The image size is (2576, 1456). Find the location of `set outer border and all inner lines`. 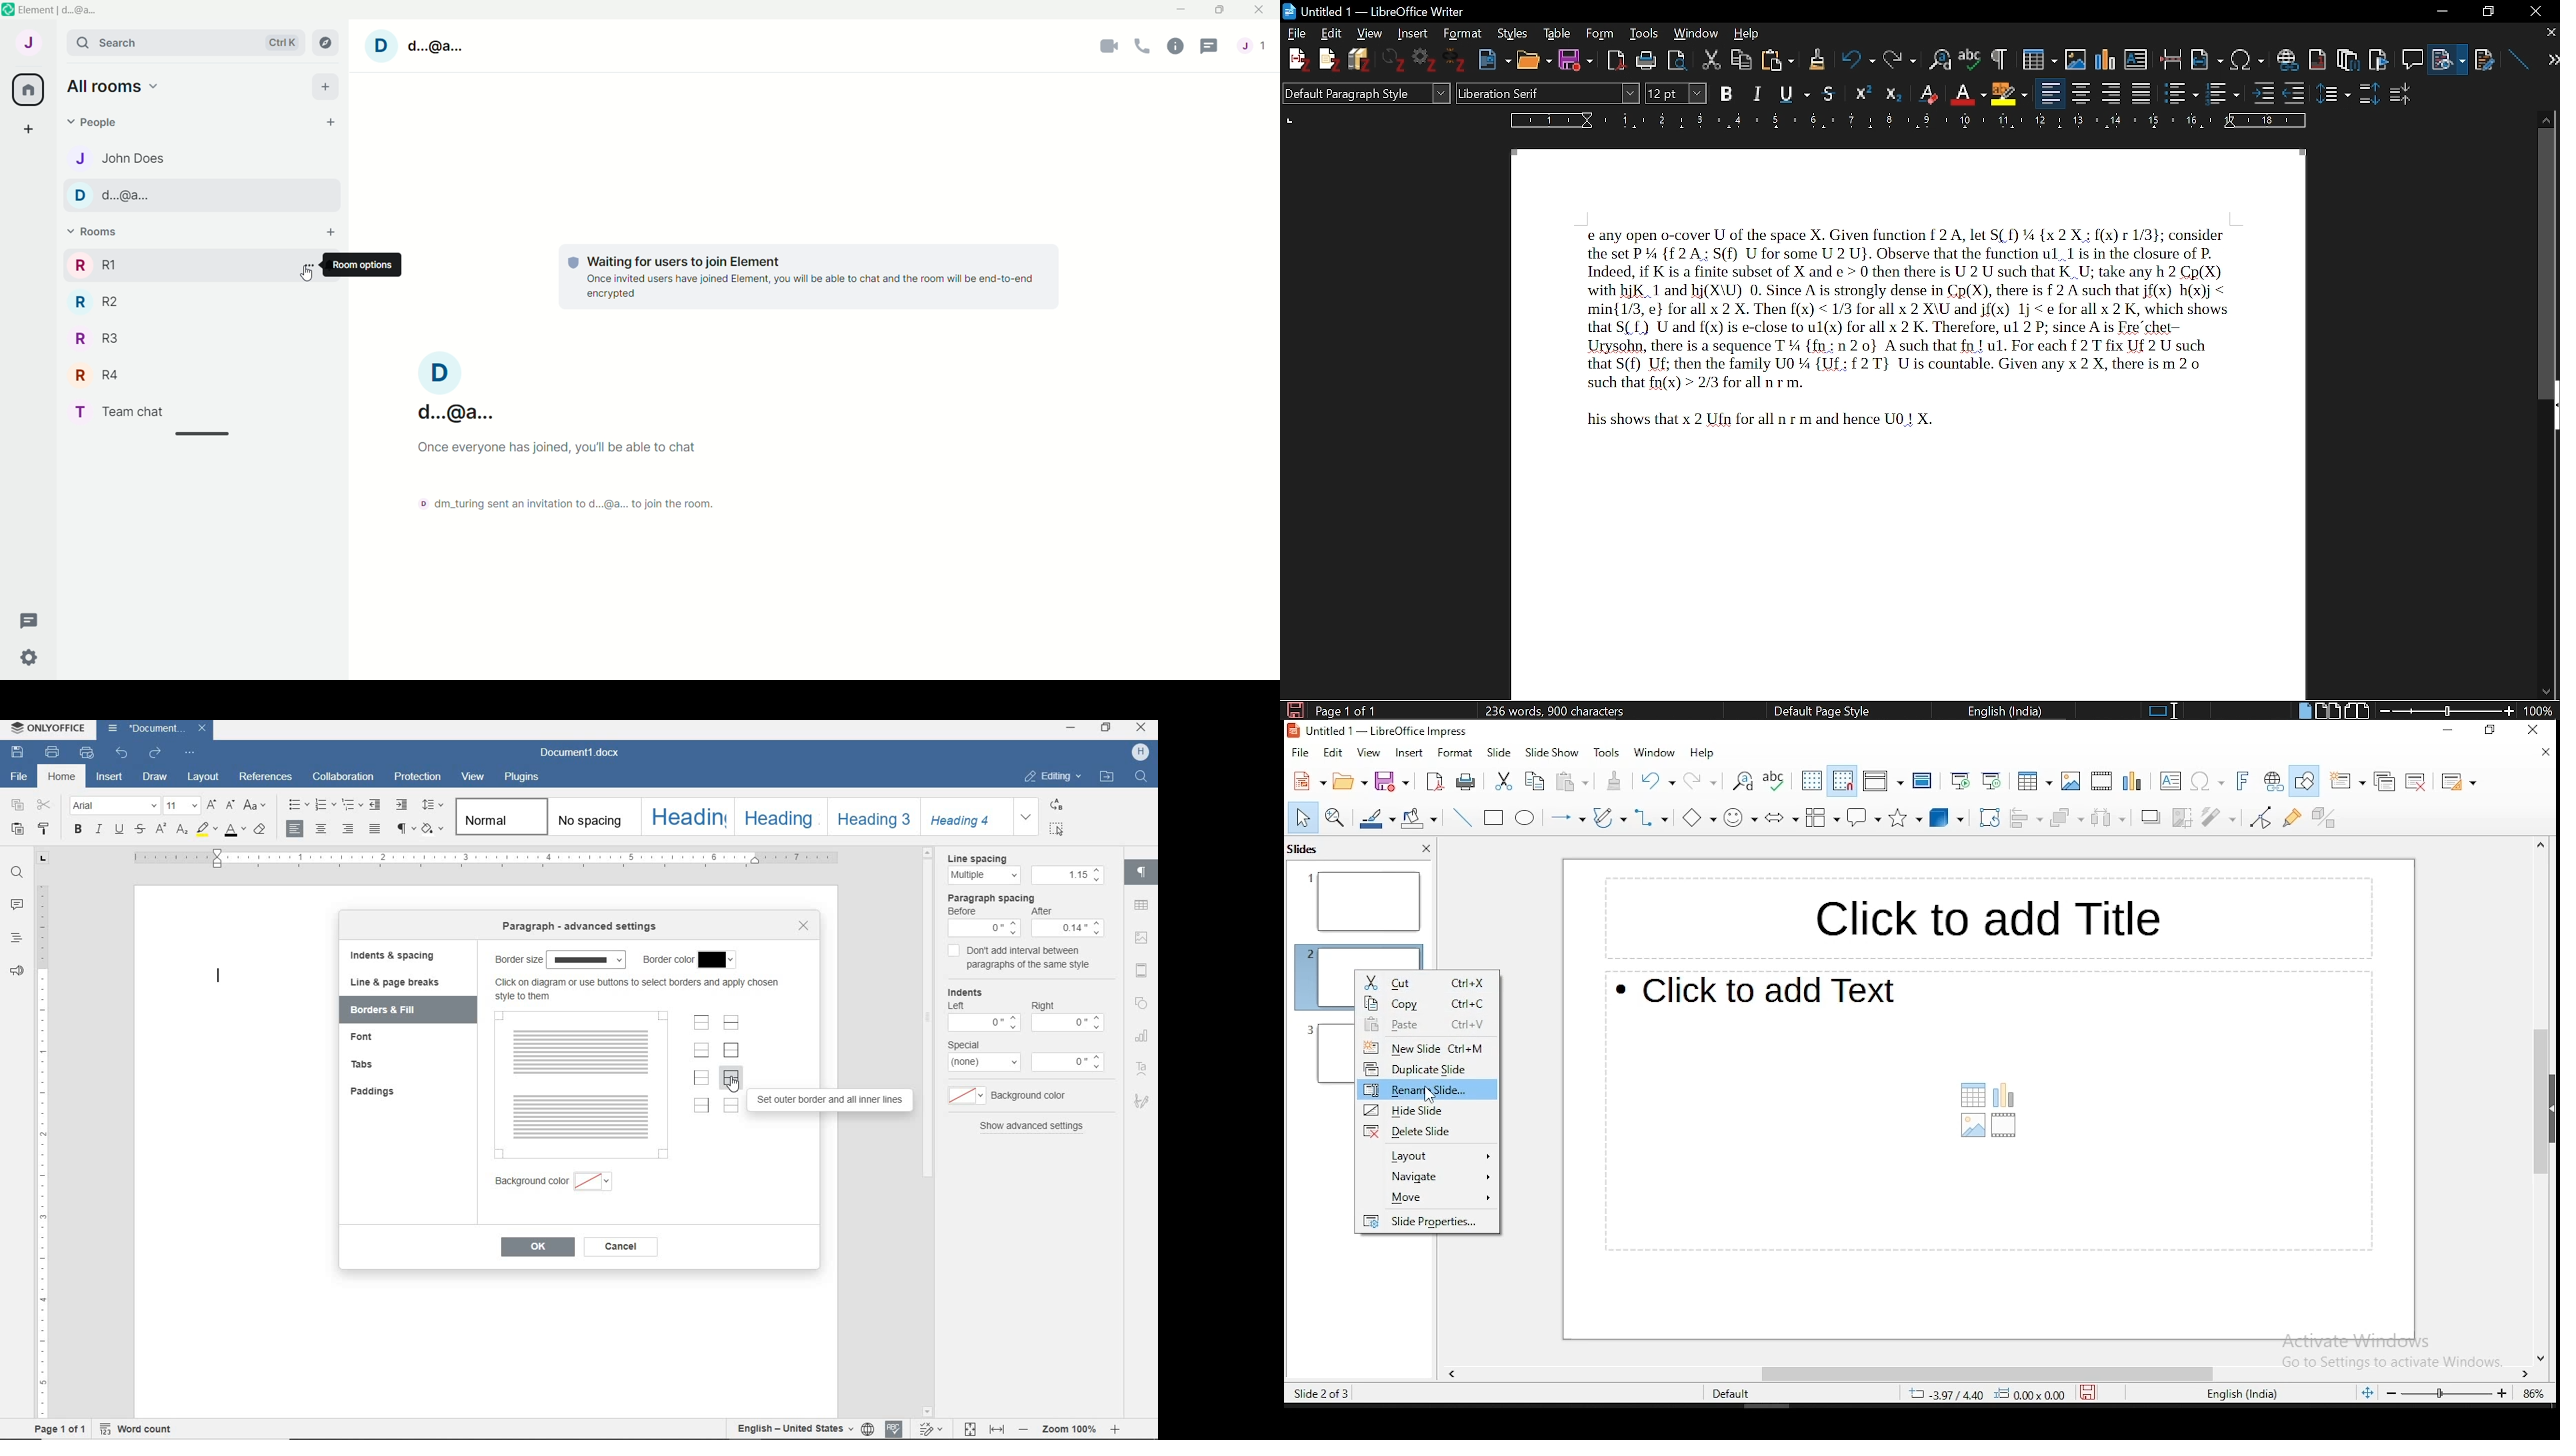

set outer border and all inner lines is located at coordinates (834, 1099).